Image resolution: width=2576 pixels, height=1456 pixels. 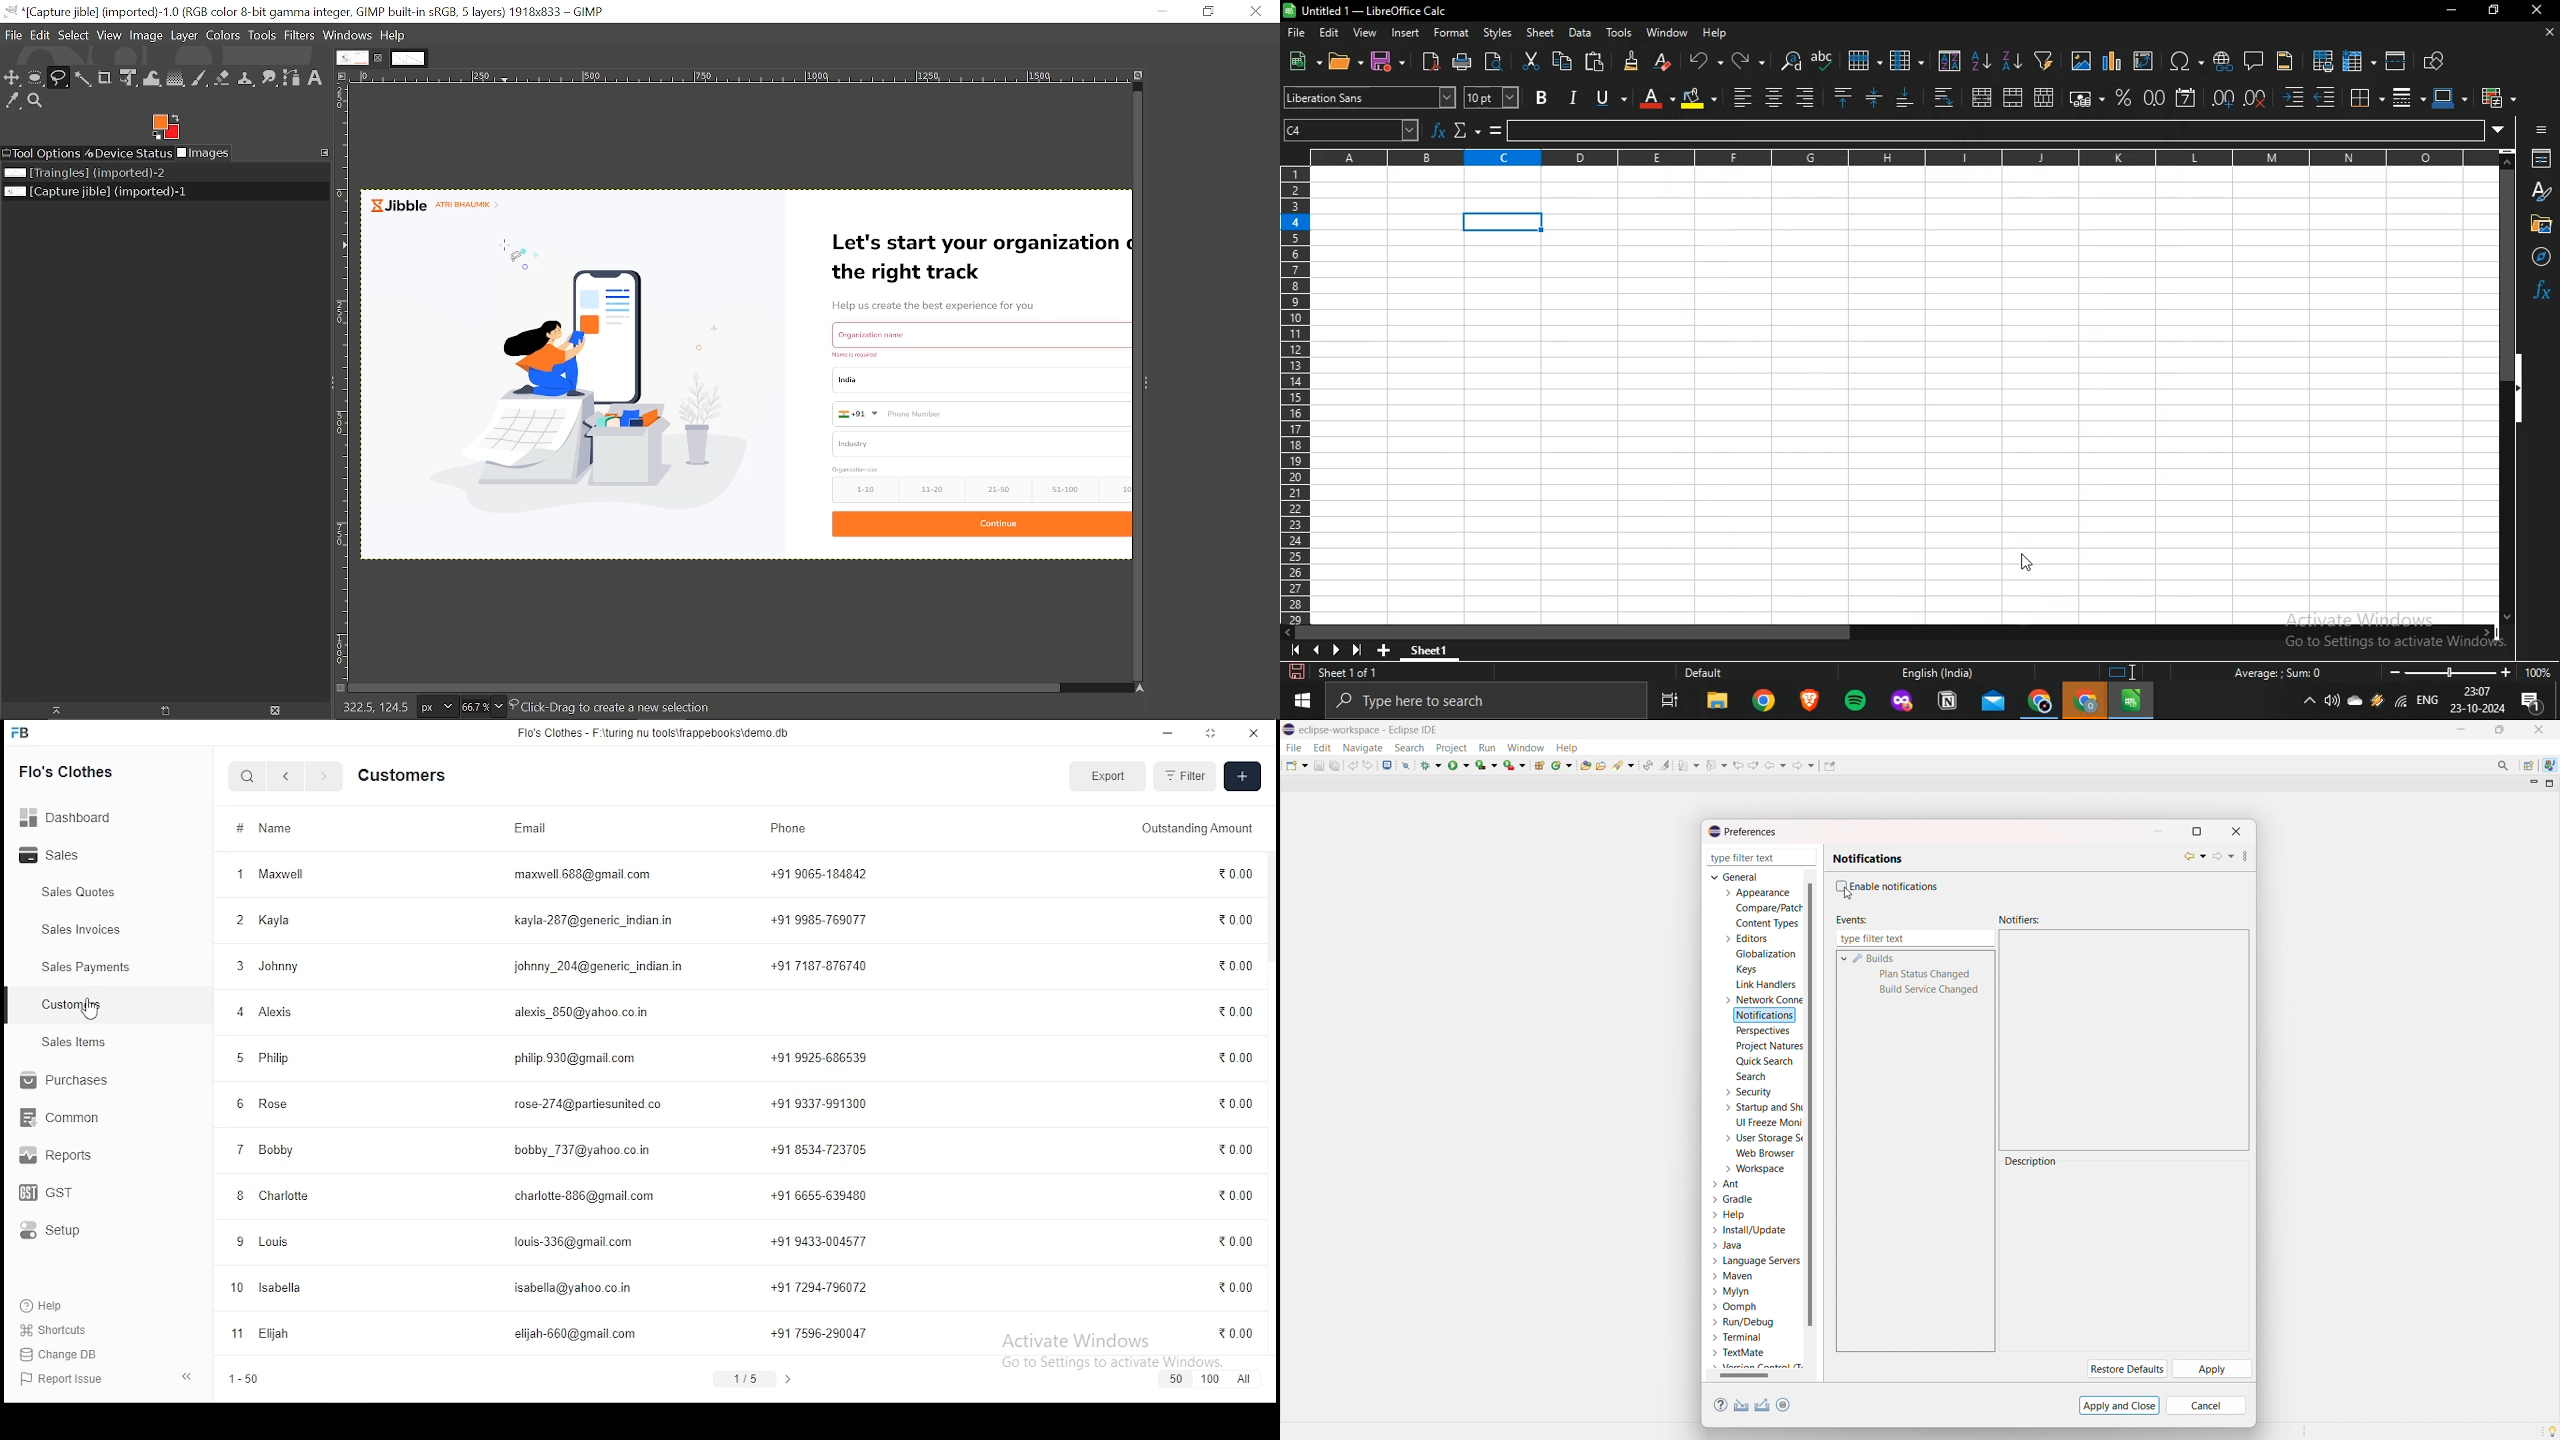 What do you see at coordinates (588, 1150) in the screenshot?
I see `bobby737@yahoo.co.in` at bounding box center [588, 1150].